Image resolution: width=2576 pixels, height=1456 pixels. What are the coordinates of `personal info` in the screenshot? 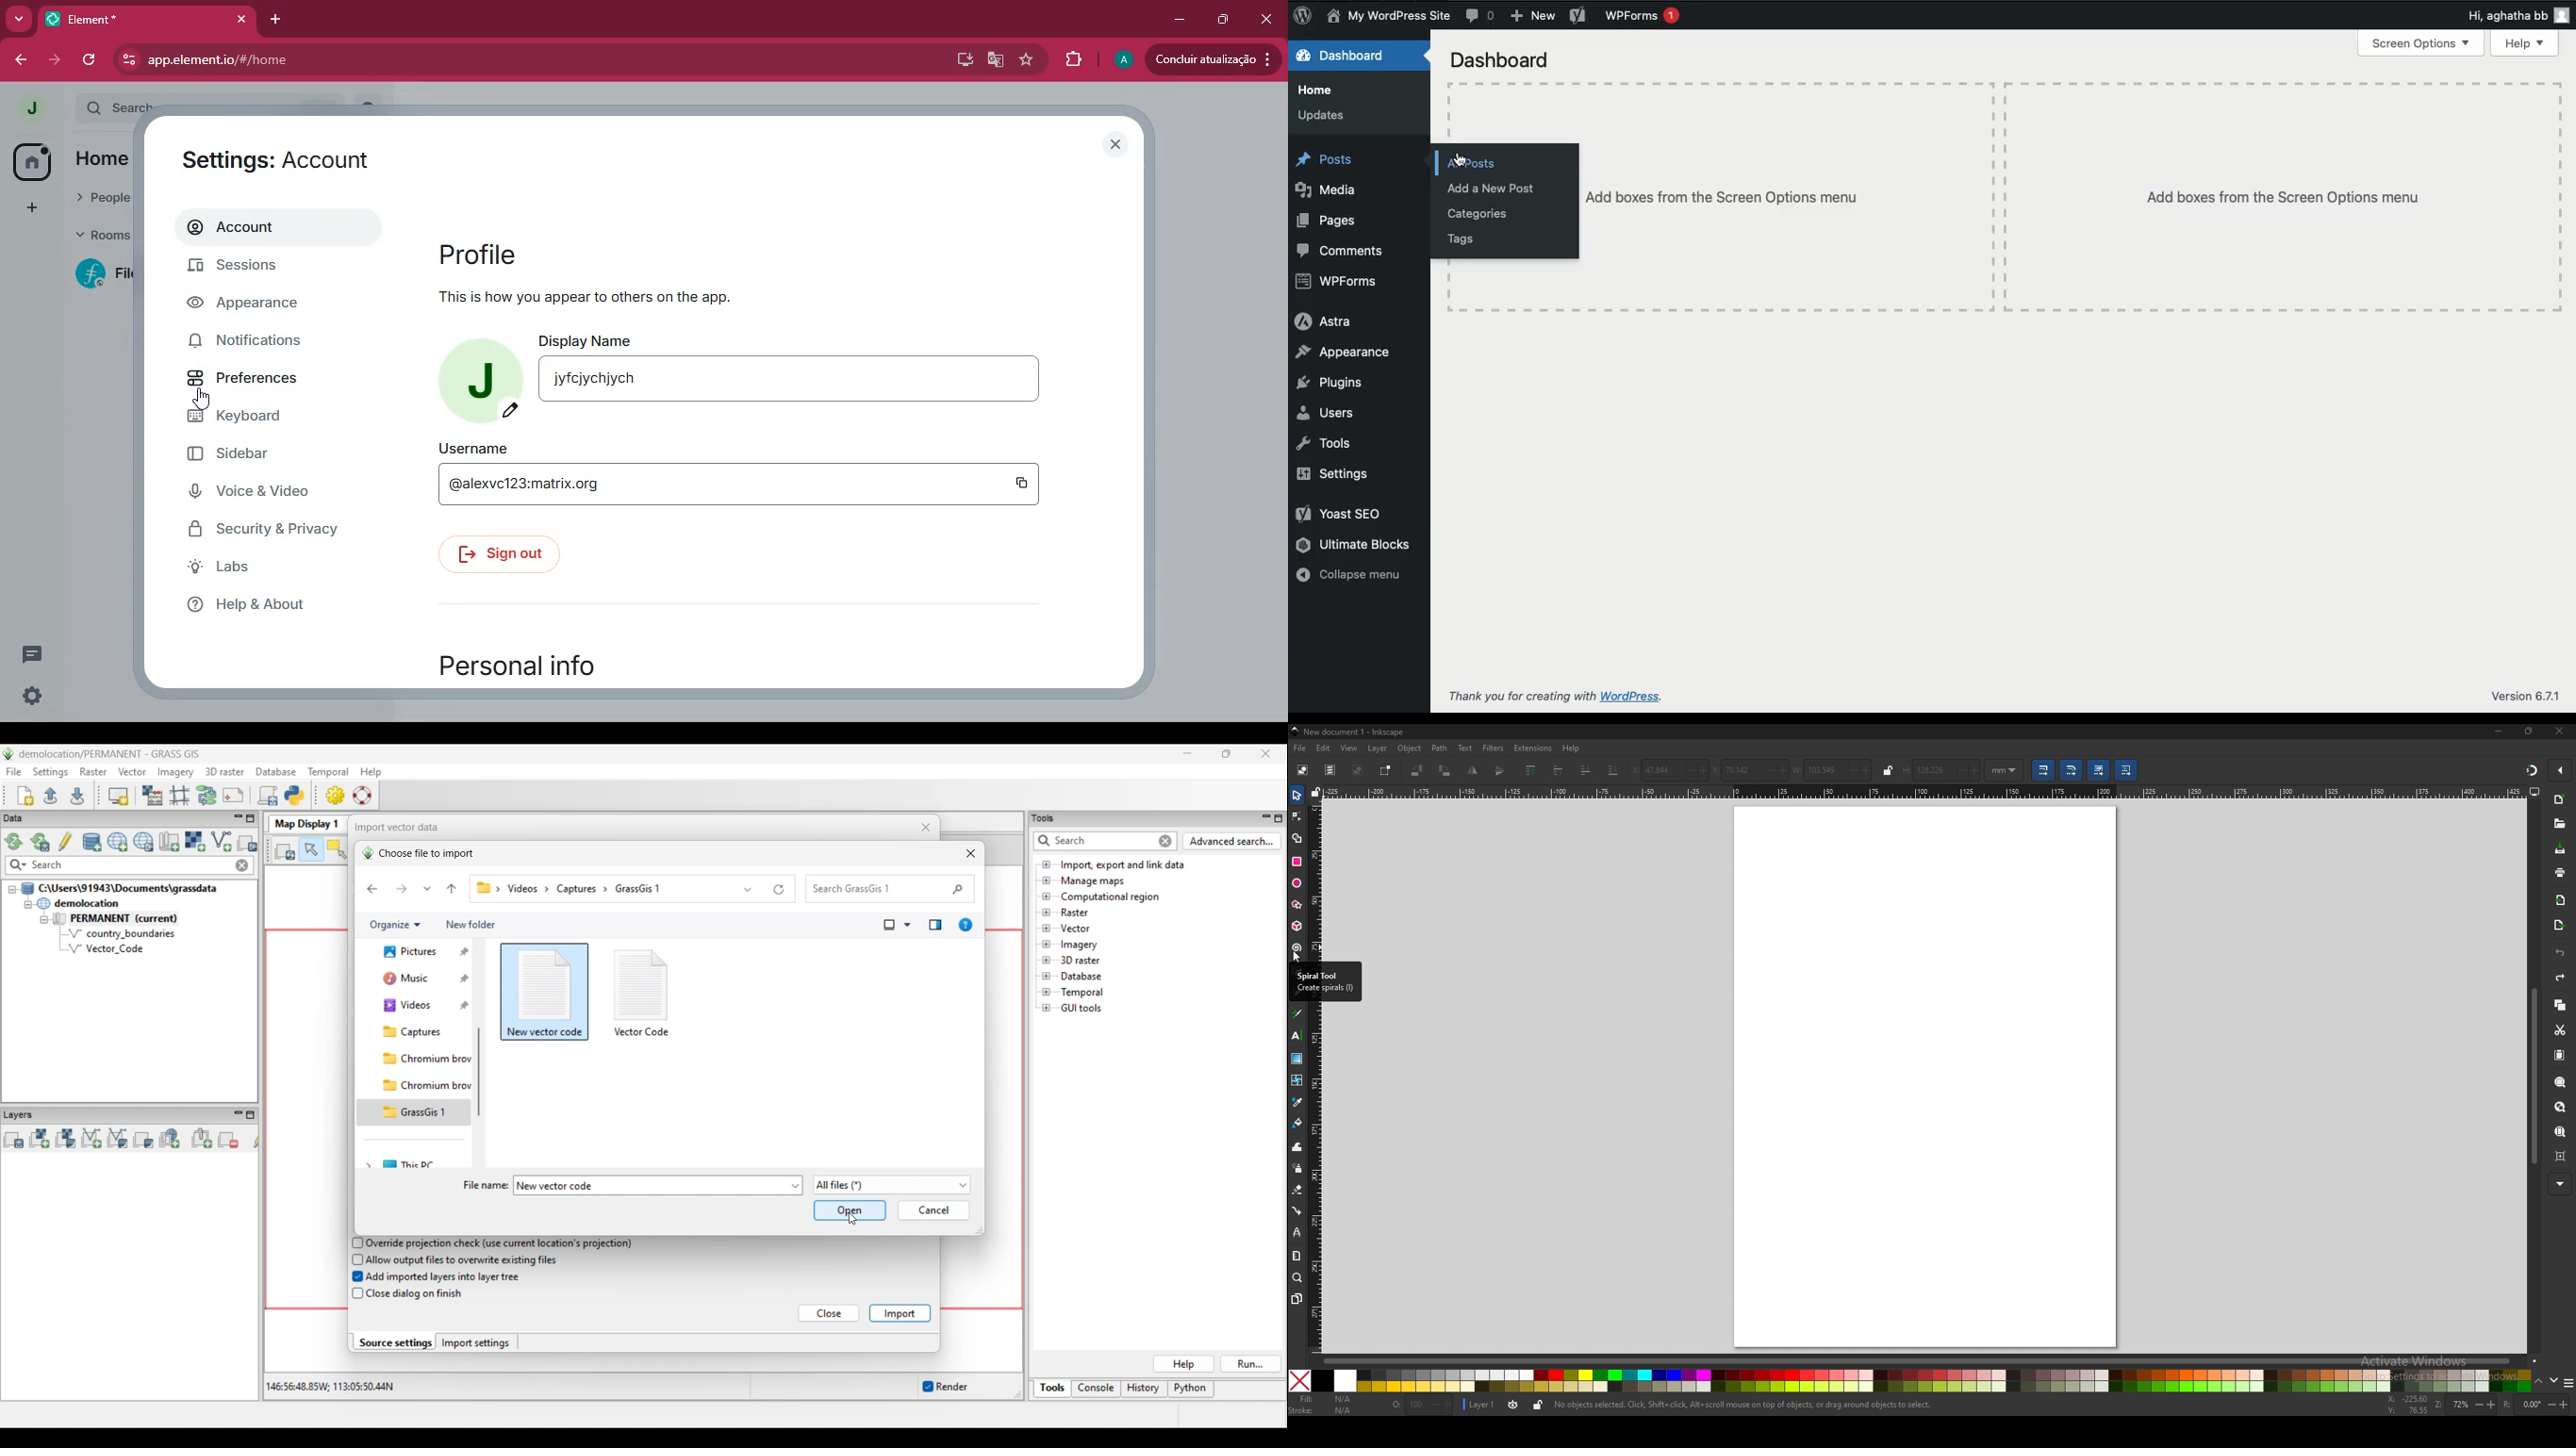 It's located at (533, 667).